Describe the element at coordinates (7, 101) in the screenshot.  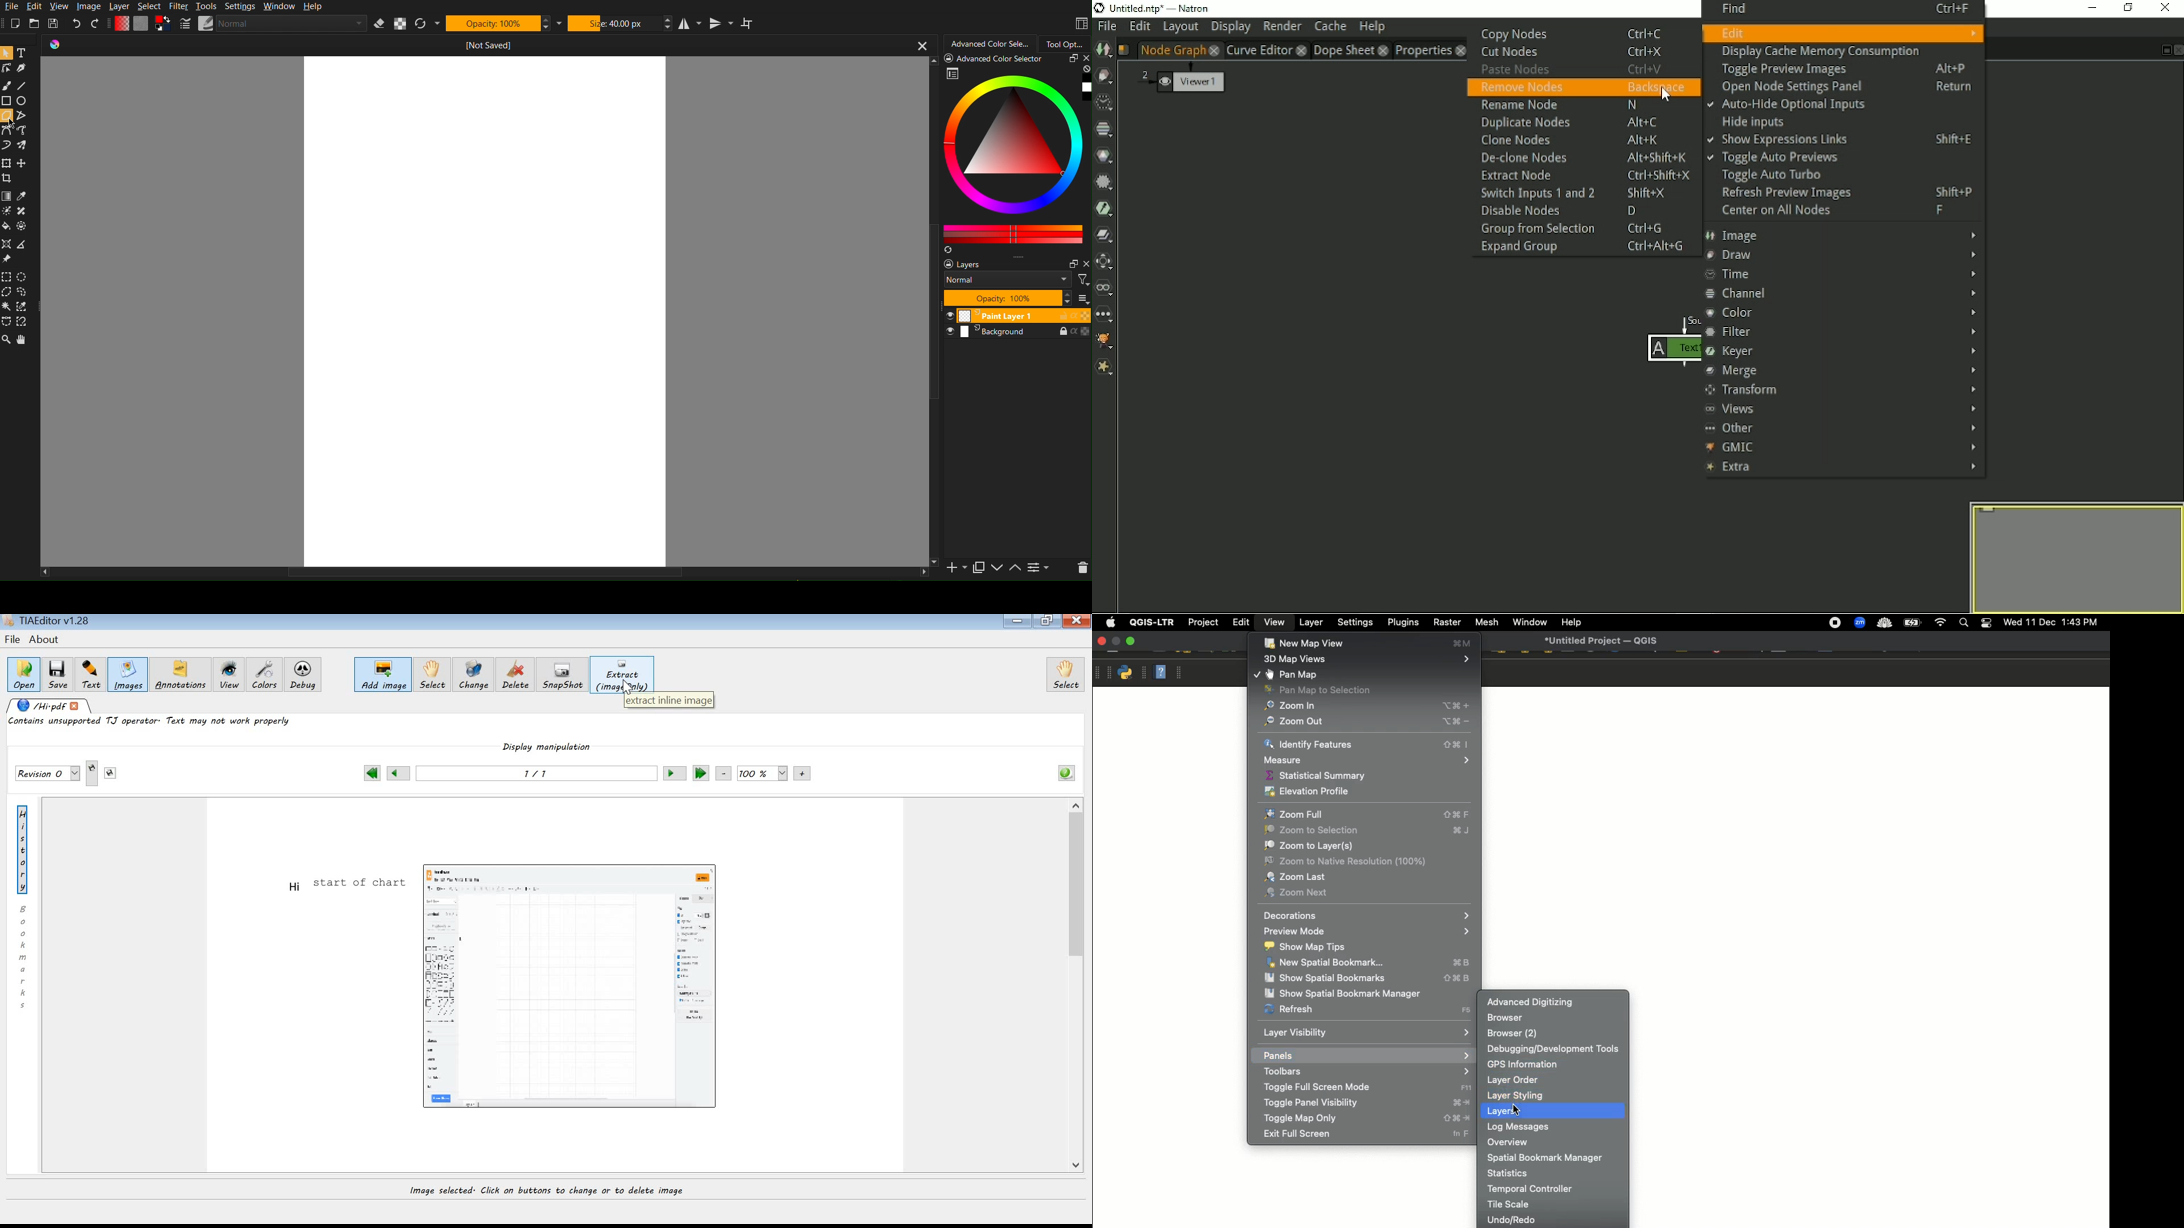
I see `rectangle tool` at that location.